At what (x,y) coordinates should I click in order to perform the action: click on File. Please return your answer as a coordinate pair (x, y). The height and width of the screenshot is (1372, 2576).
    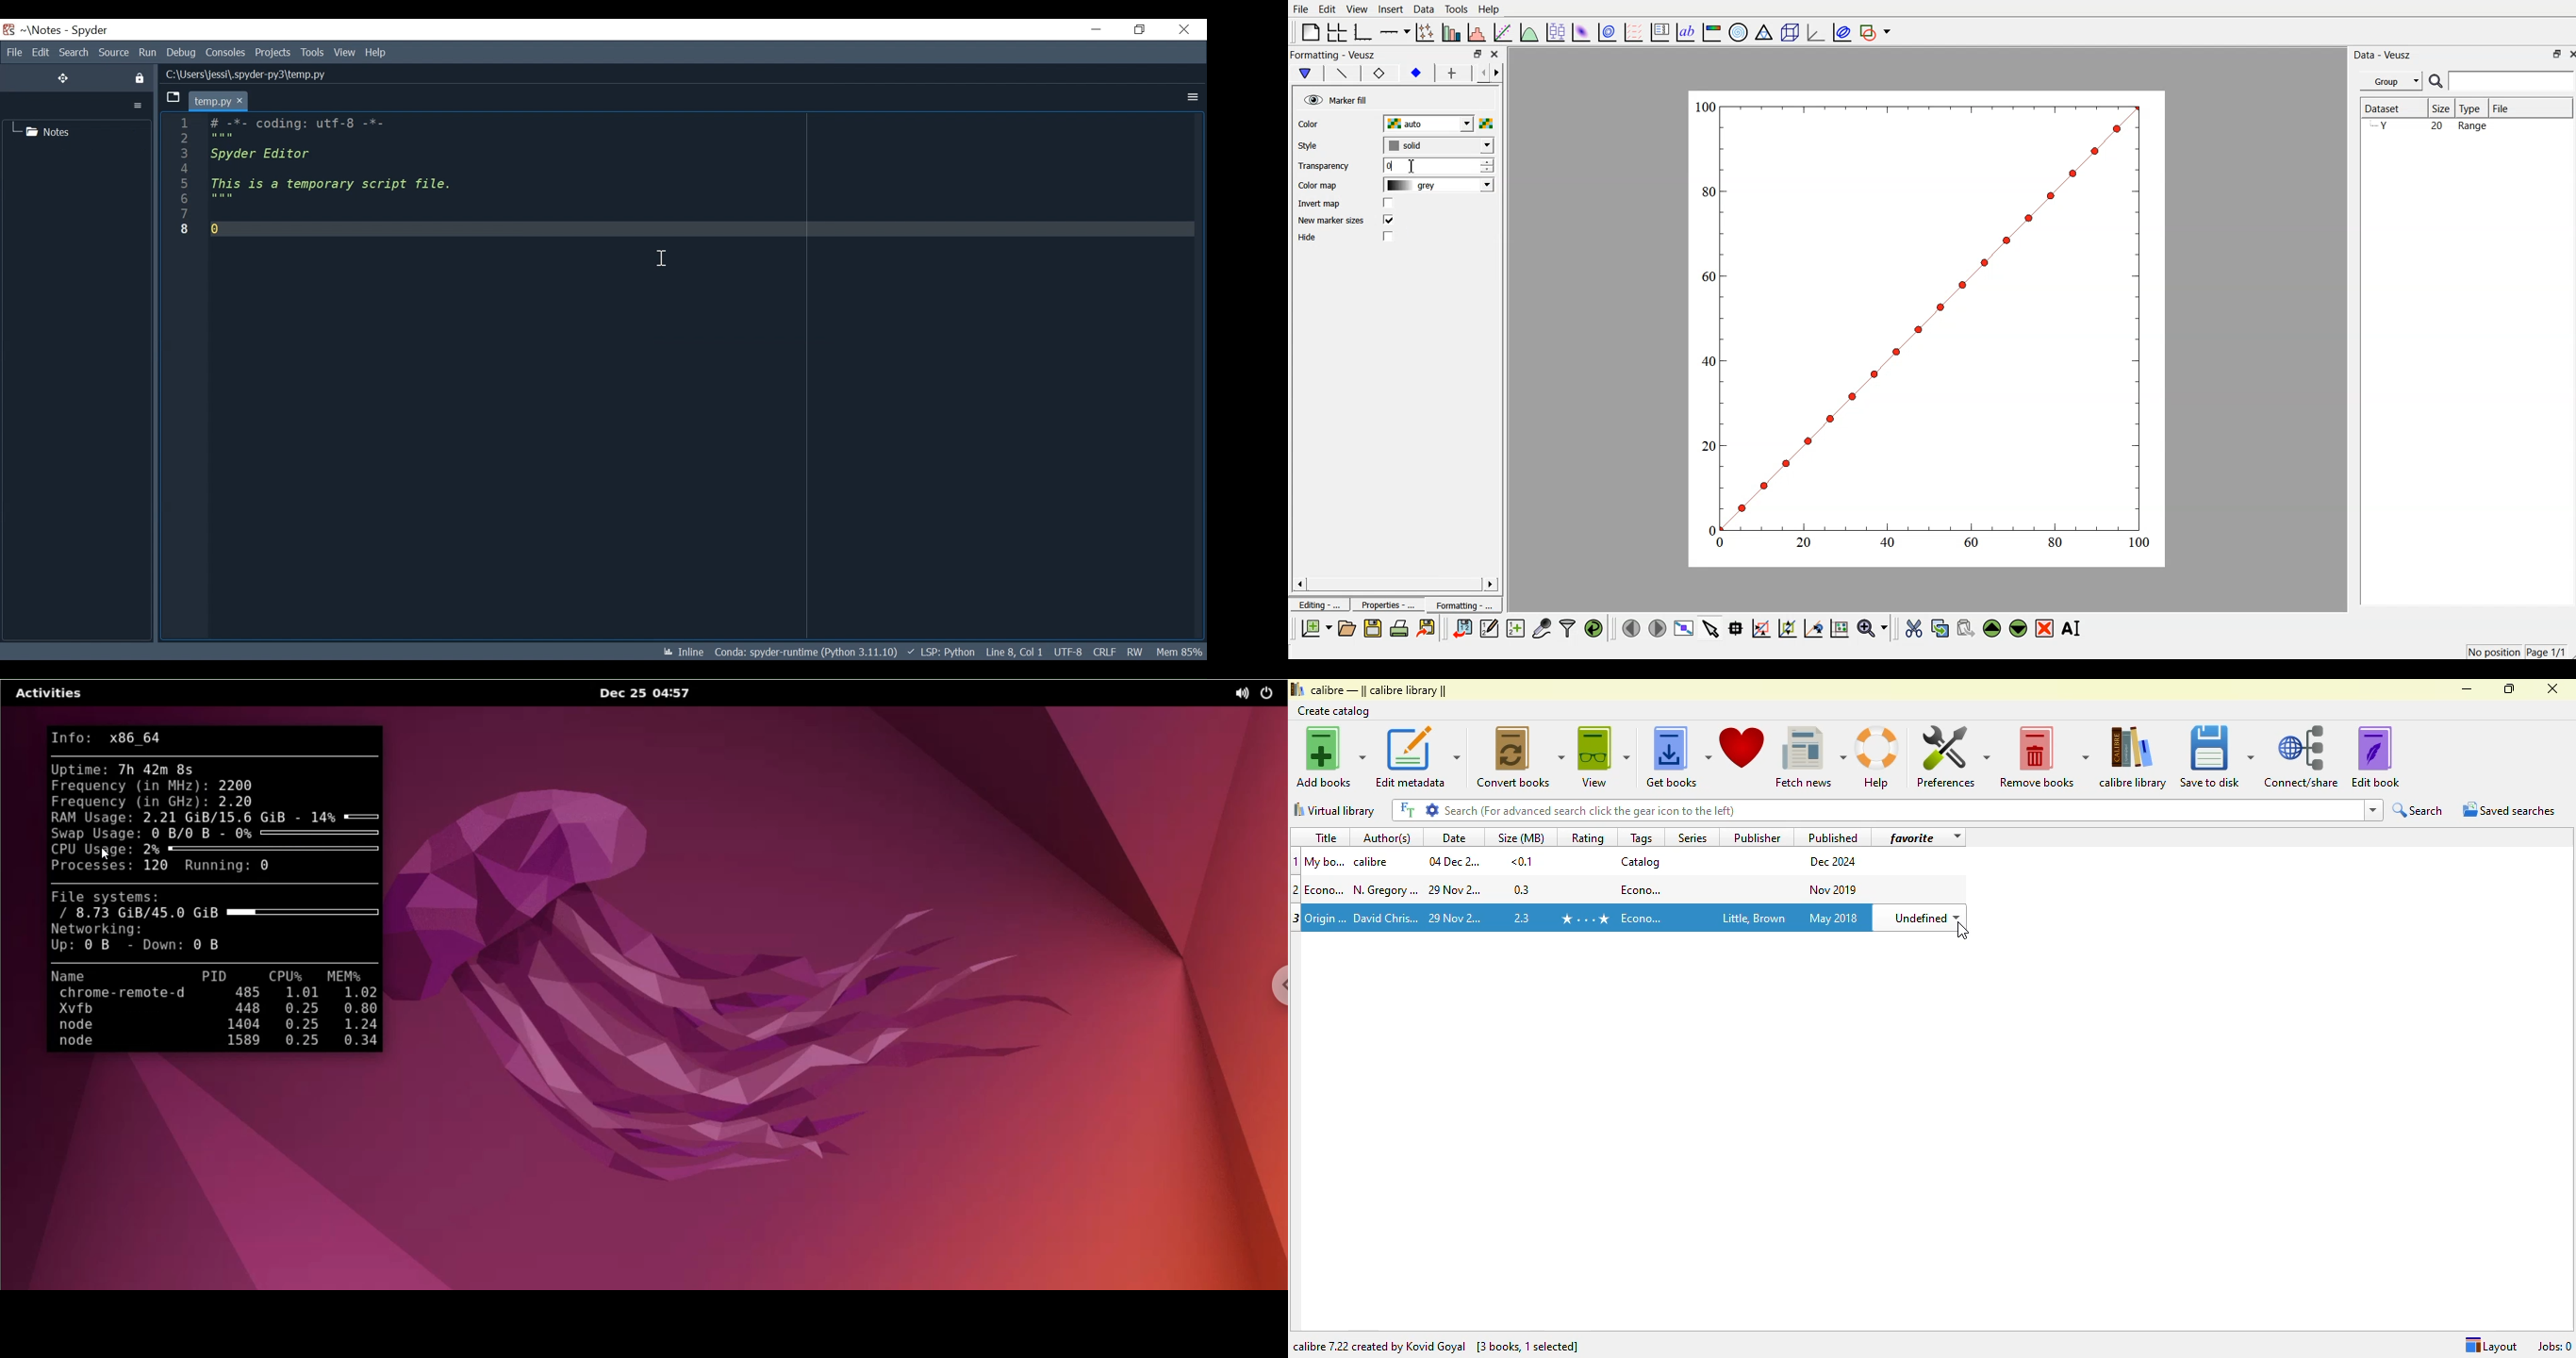
    Looking at the image, I should click on (1301, 9).